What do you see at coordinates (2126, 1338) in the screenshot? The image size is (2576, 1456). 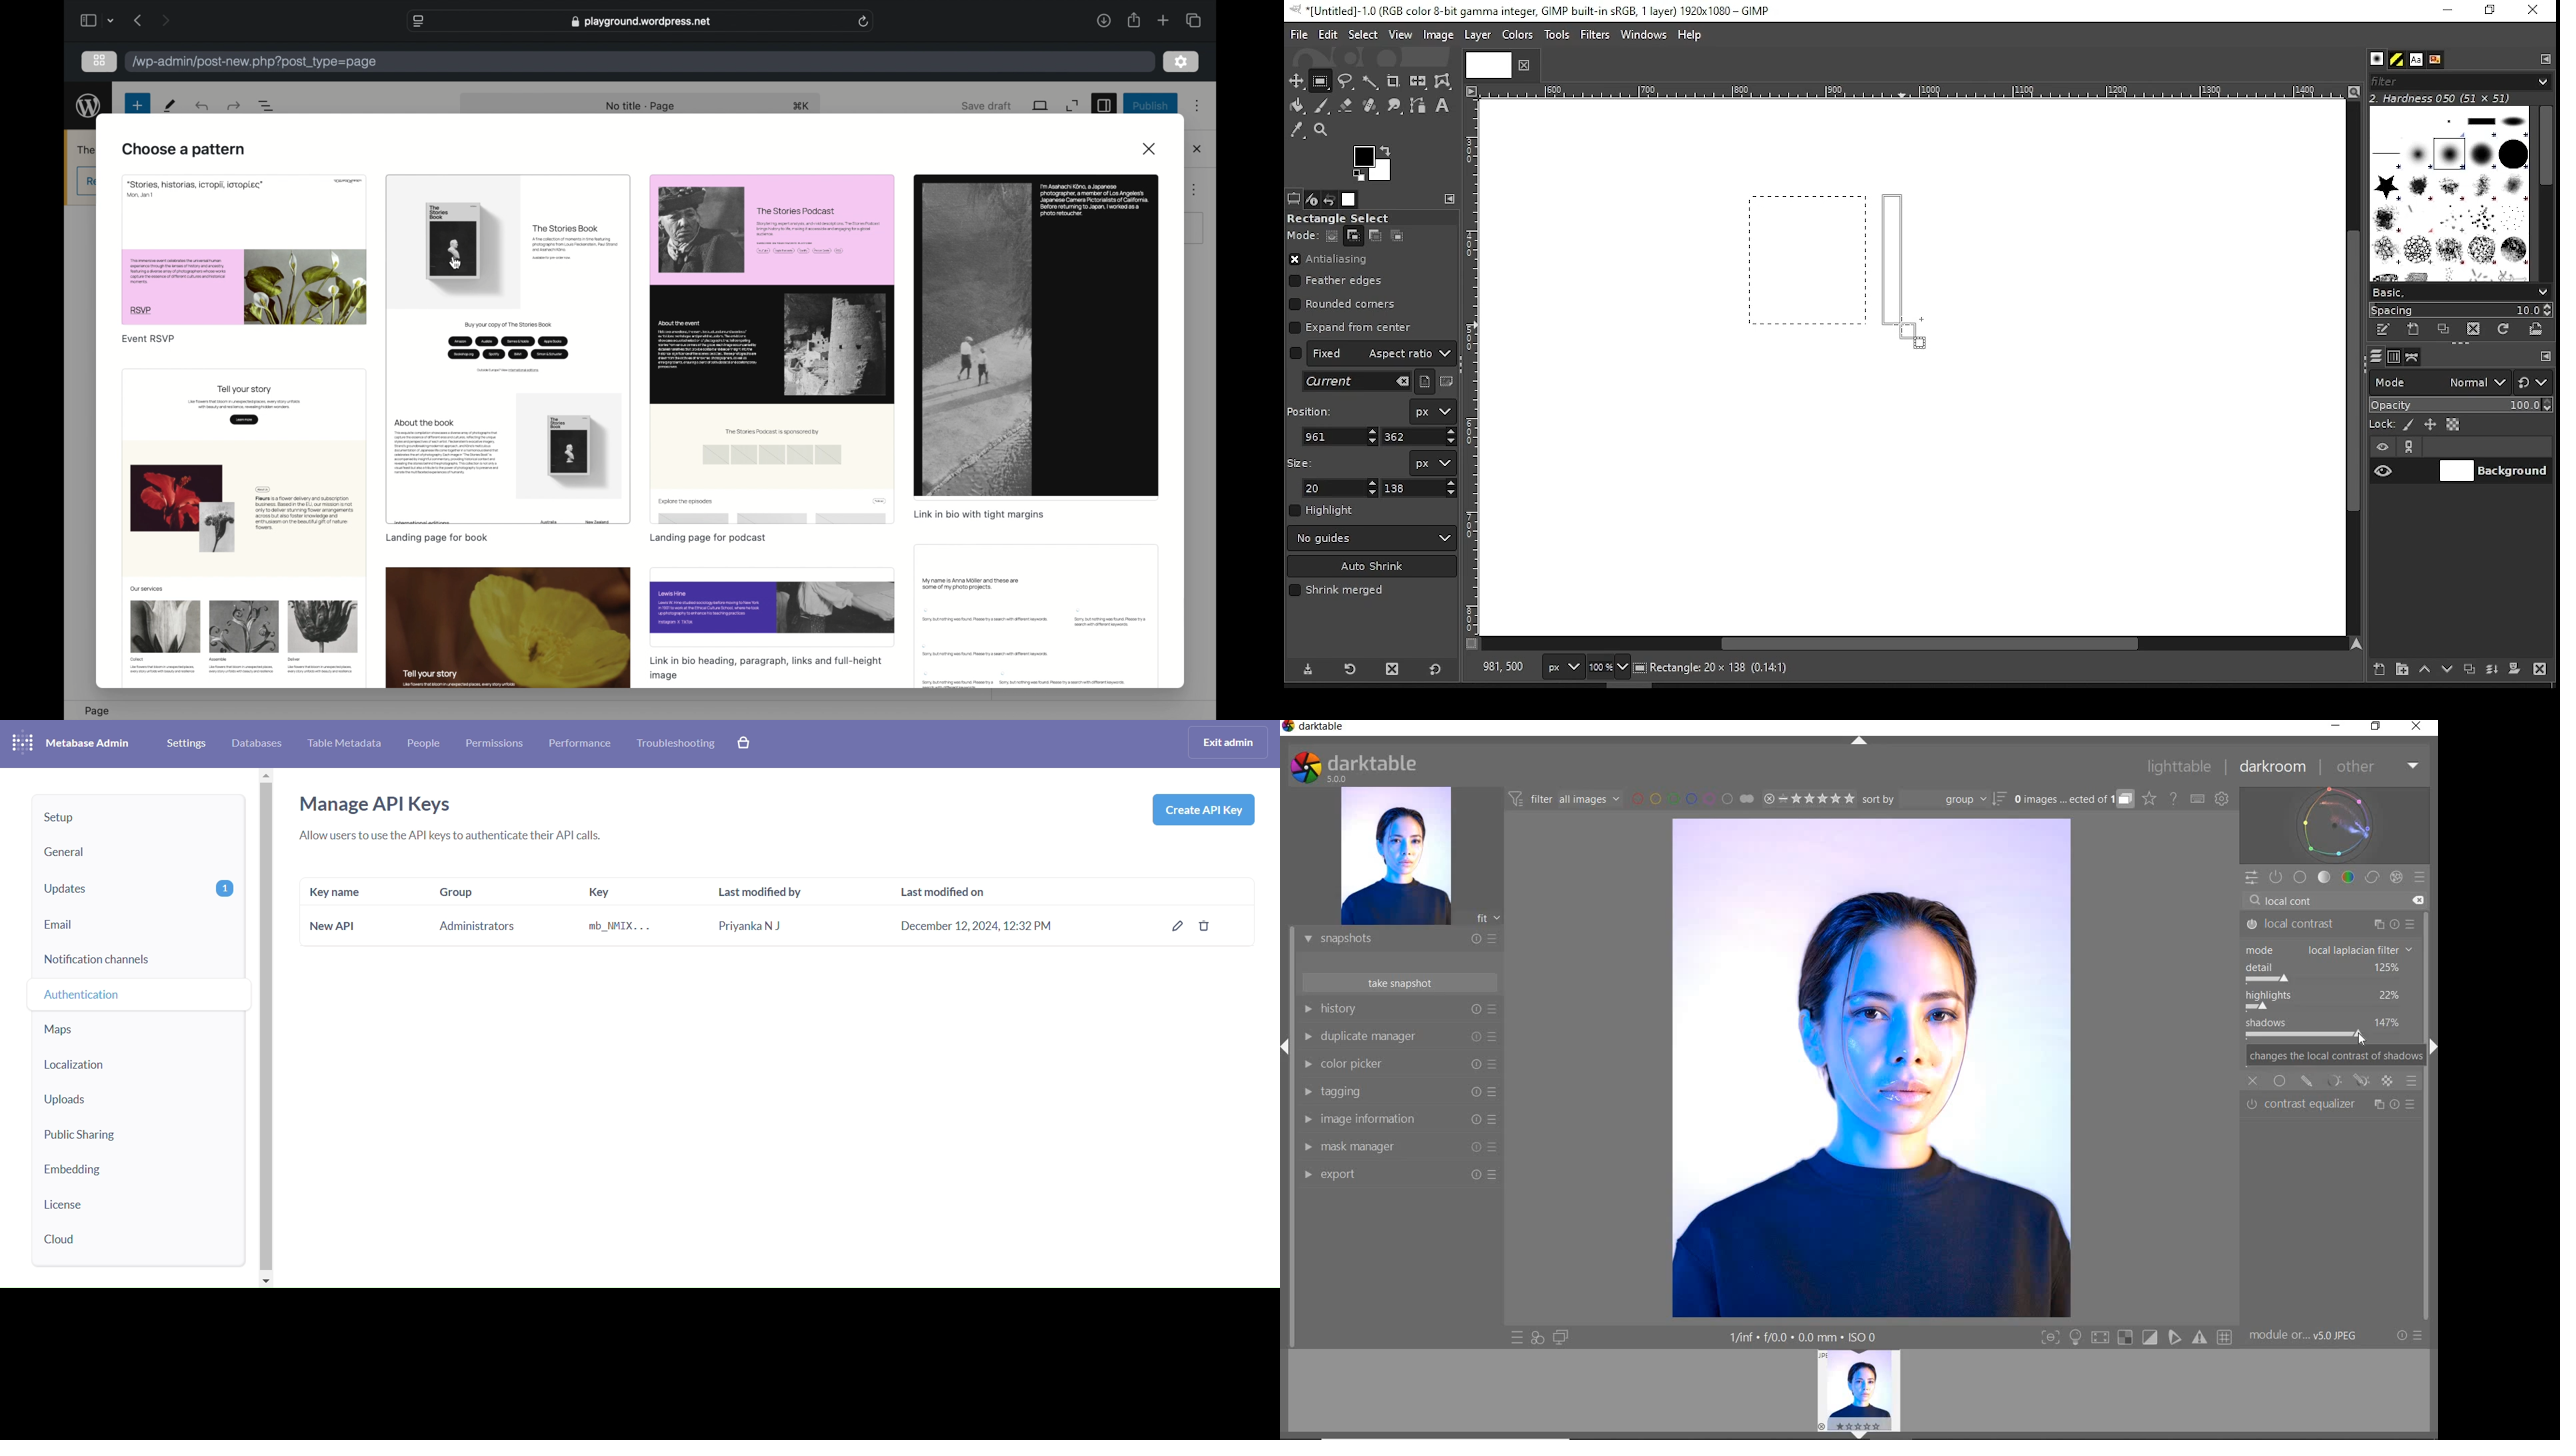 I see `Button` at bounding box center [2126, 1338].